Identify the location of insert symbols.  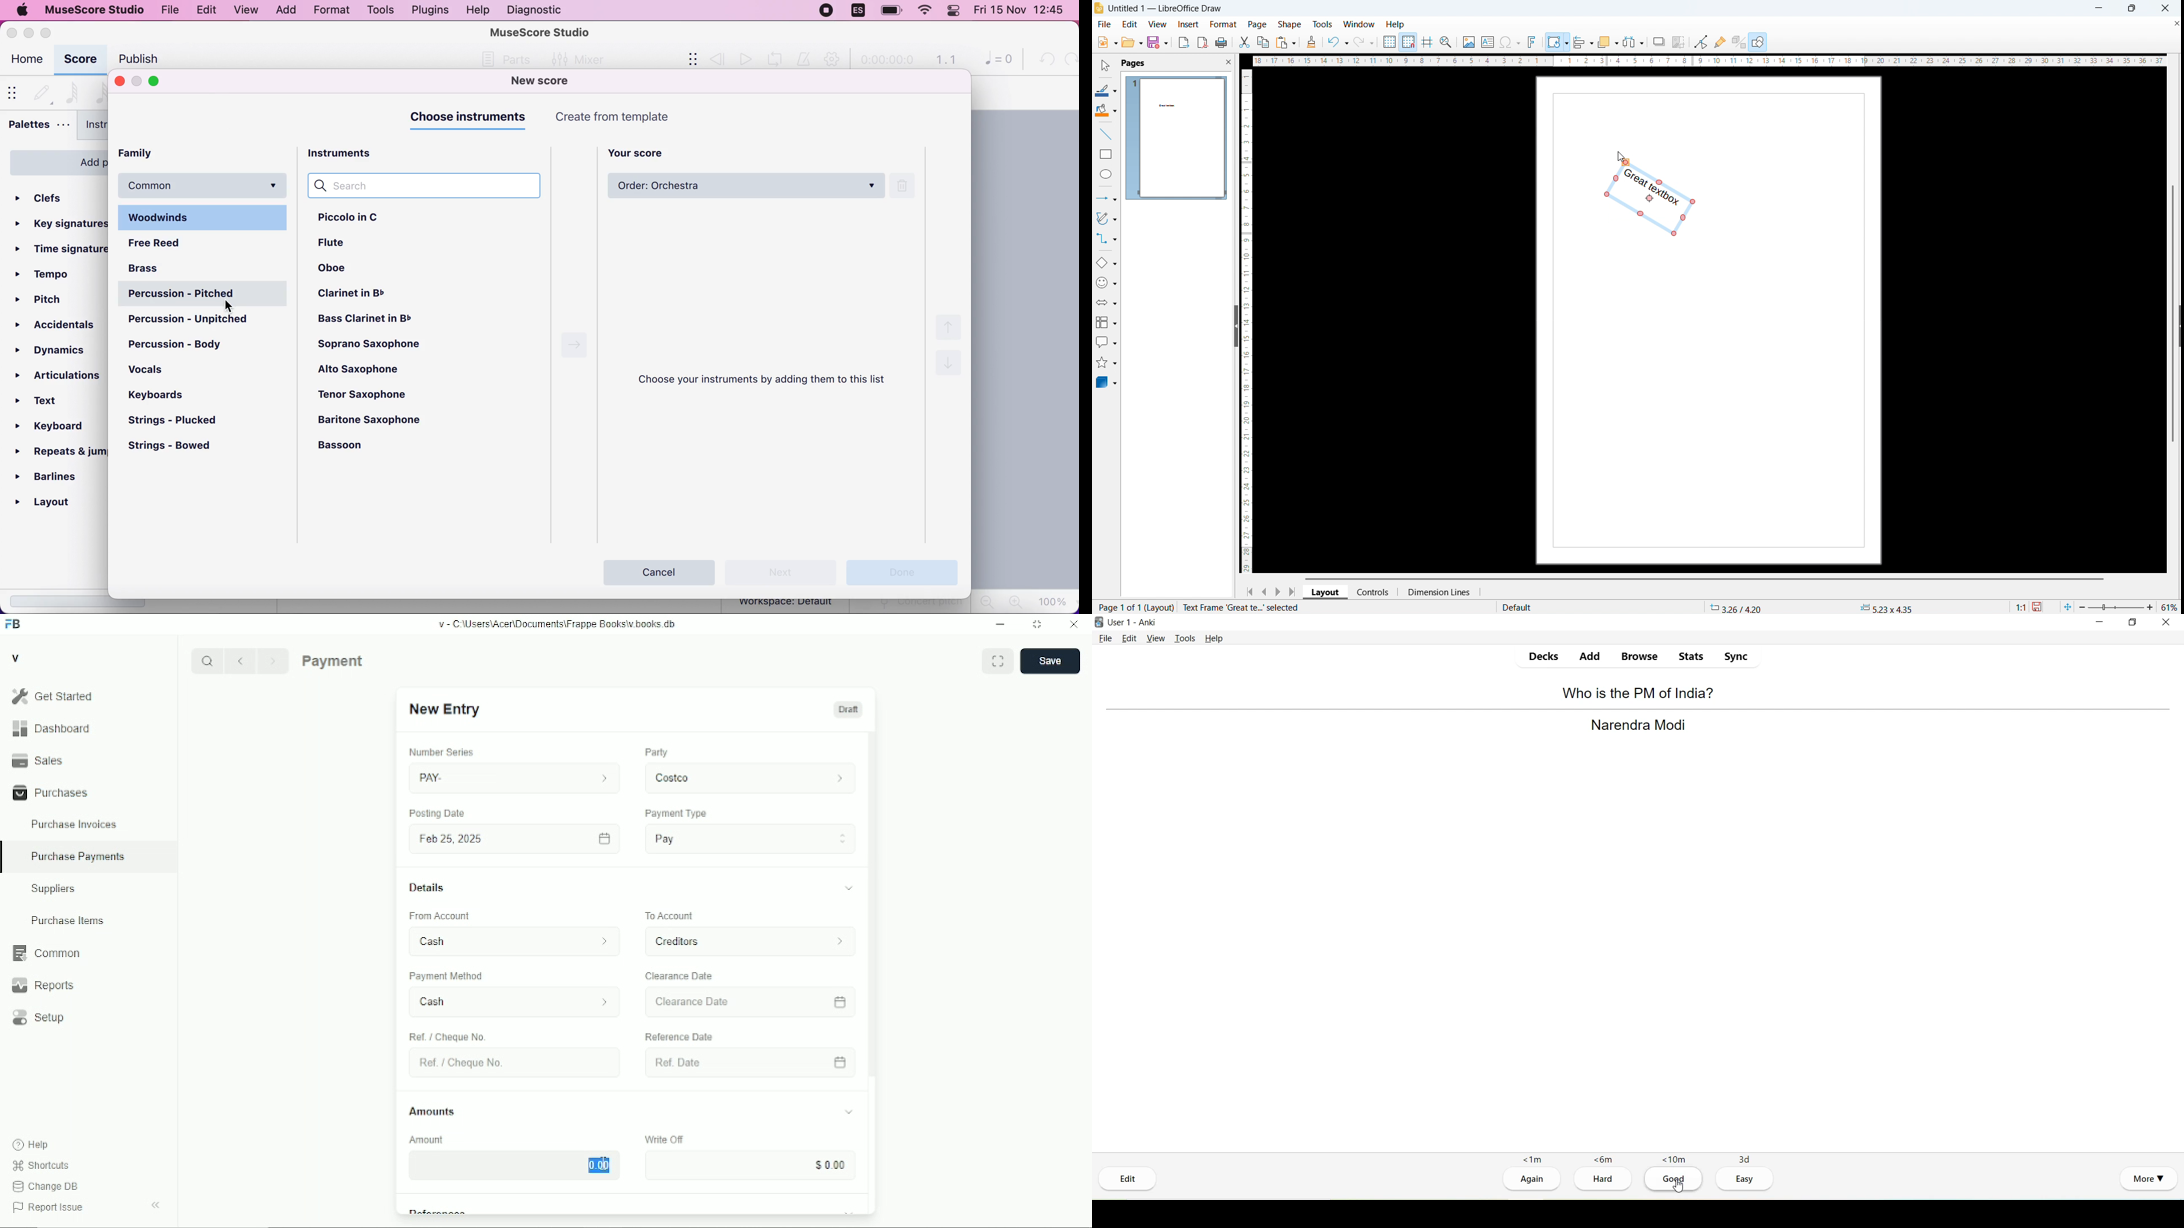
(1510, 42).